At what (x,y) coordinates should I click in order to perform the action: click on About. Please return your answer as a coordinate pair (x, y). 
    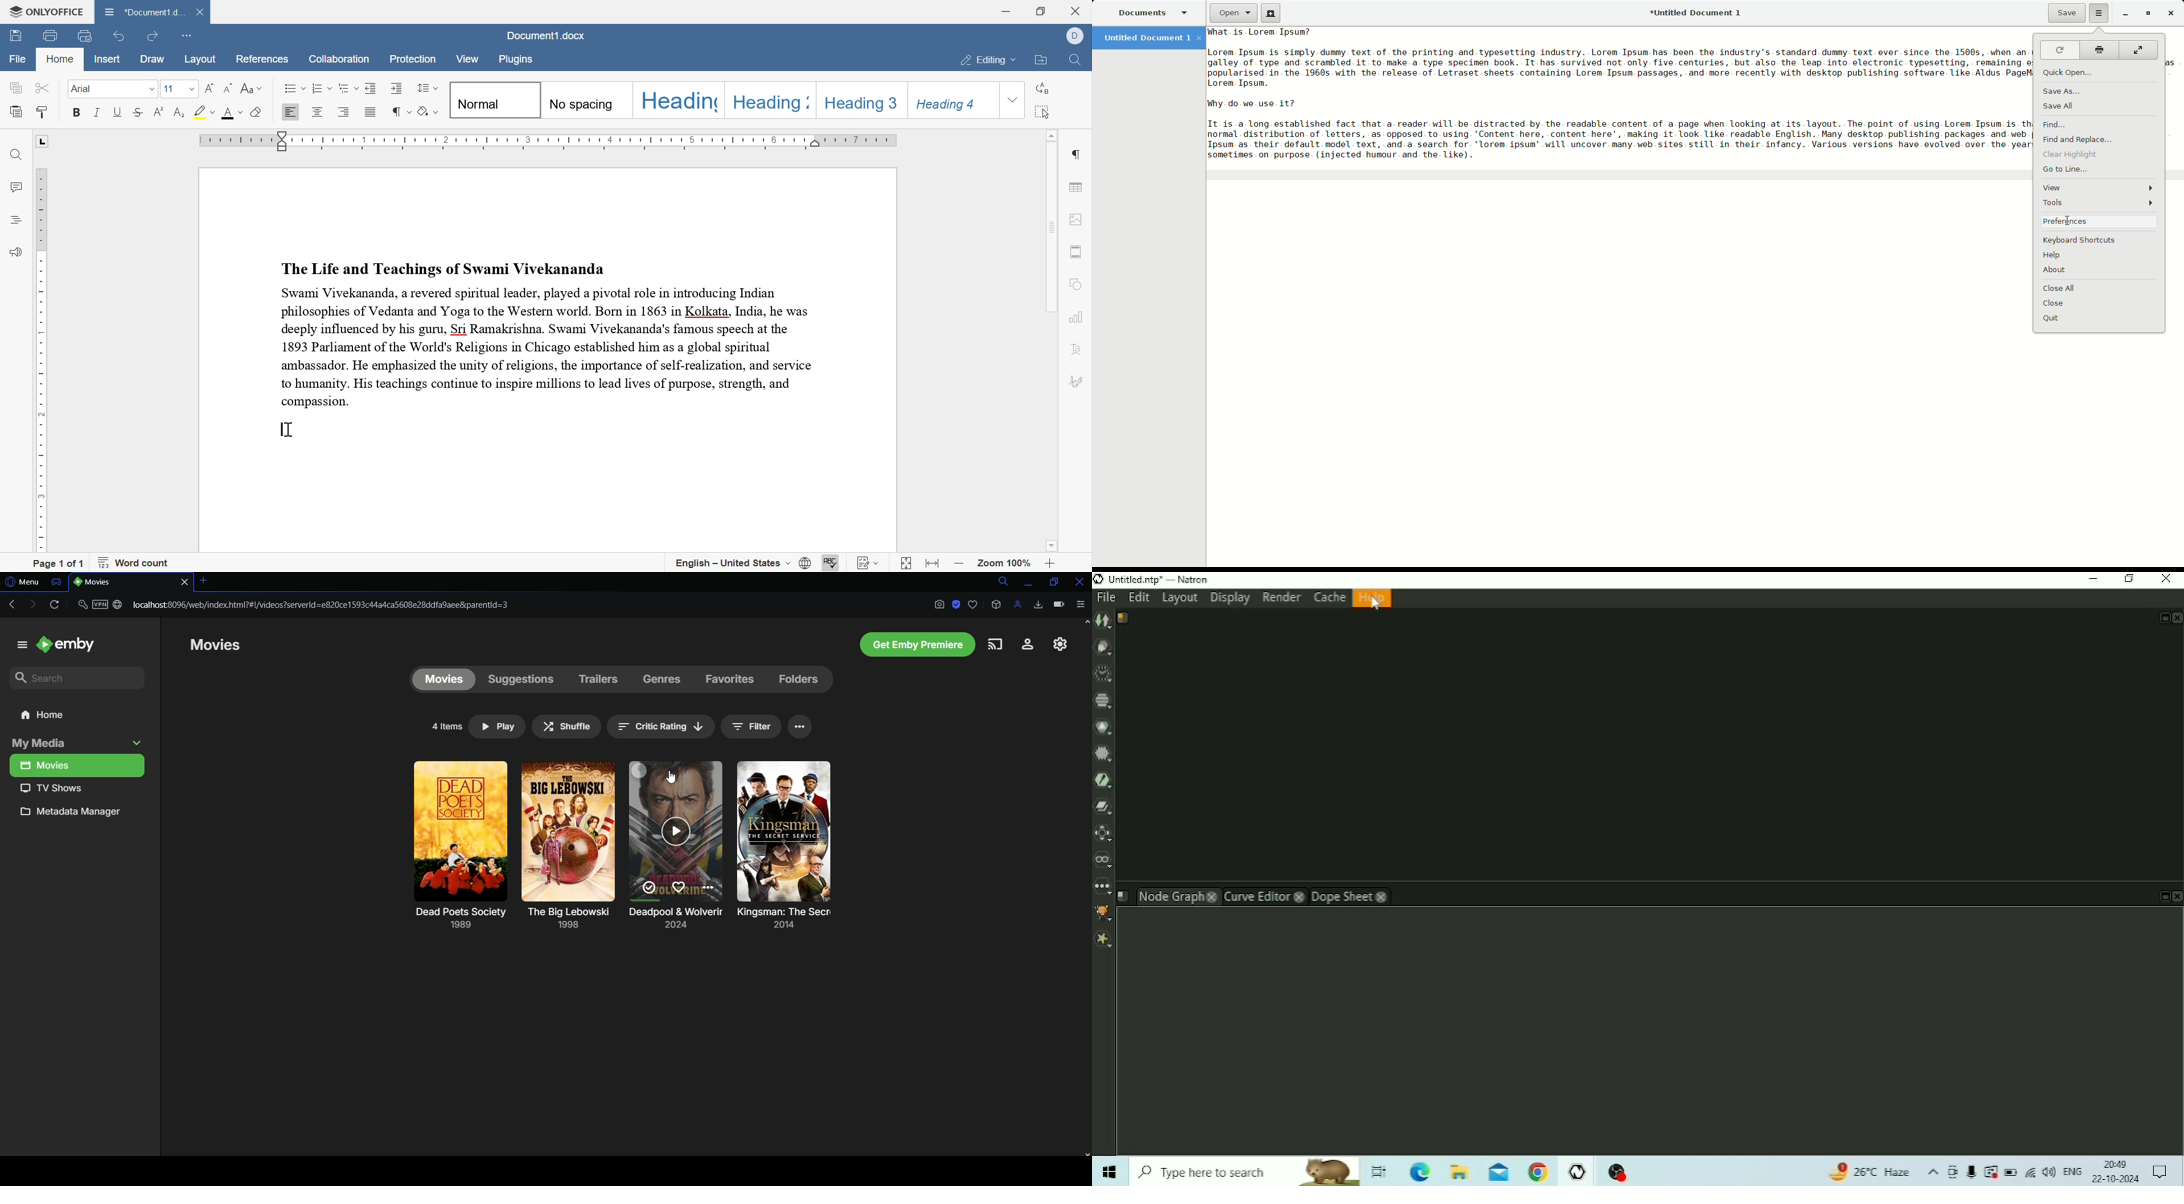
    Looking at the image, I should click on (2061, 271).